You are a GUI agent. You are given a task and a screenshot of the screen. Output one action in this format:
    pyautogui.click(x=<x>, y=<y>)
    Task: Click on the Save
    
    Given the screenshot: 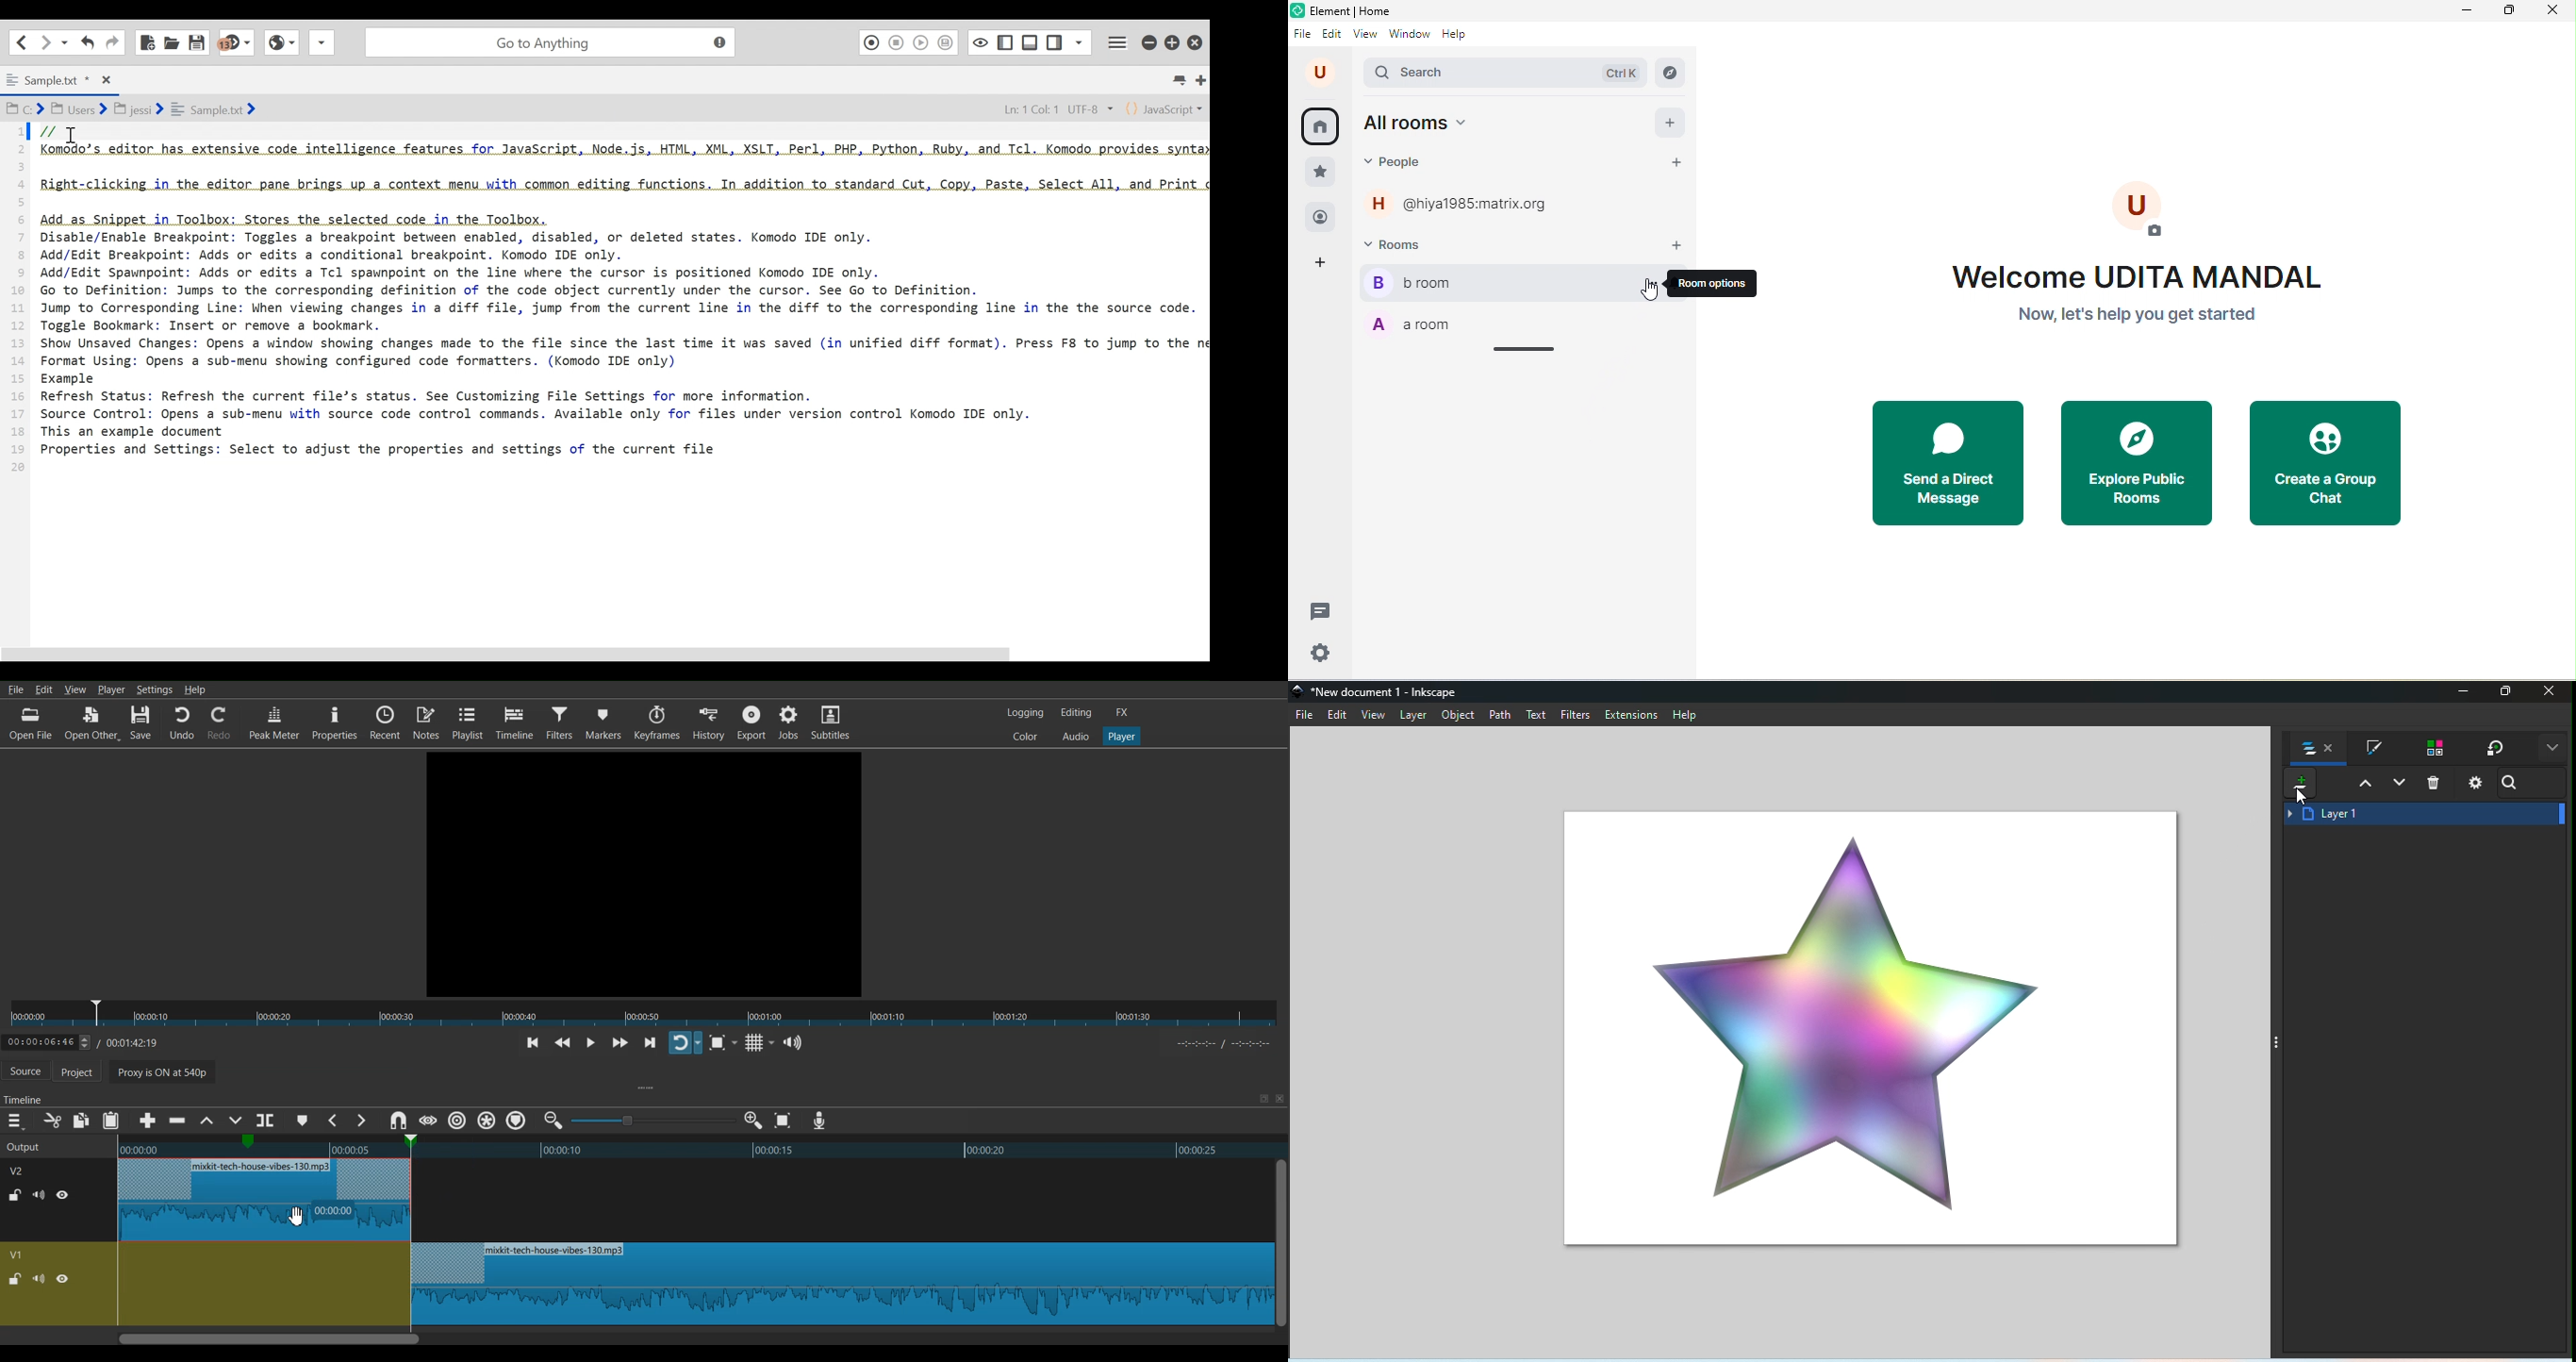 What is the action you would take?
    pyautogui.click(x=142, y=723)
    